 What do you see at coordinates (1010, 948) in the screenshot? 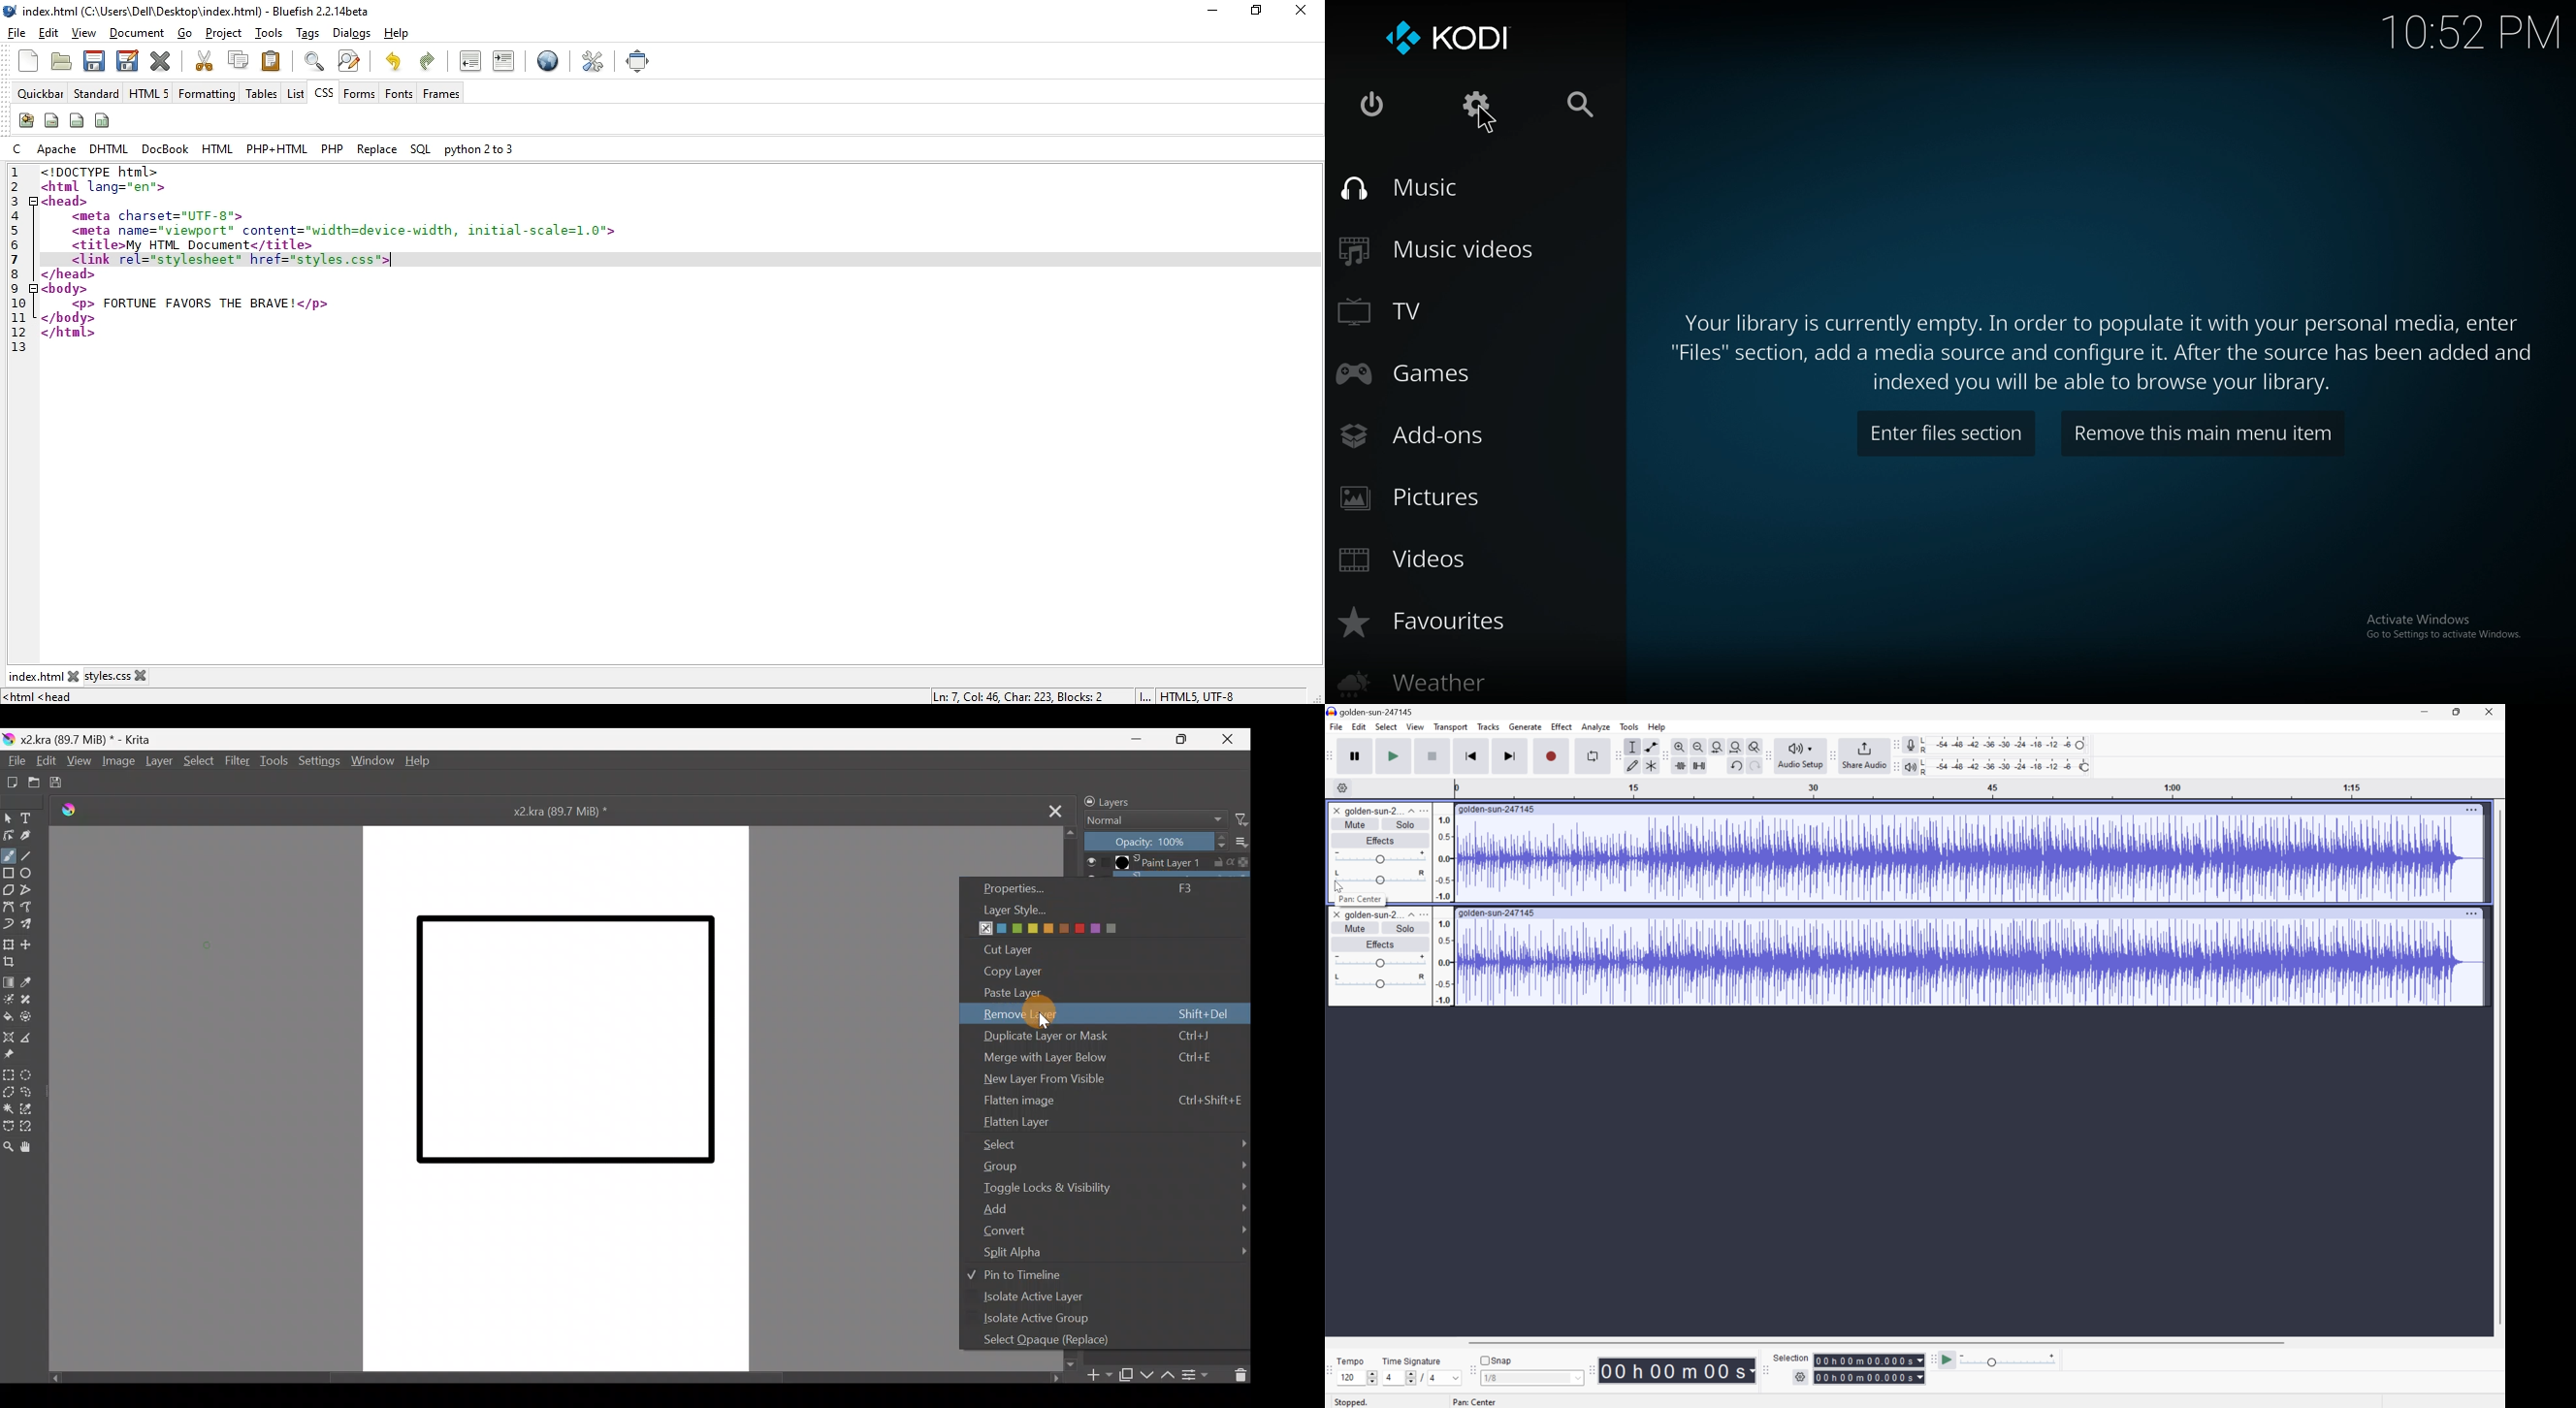
I see `Cut layer` at bounding box center [1010, 948].